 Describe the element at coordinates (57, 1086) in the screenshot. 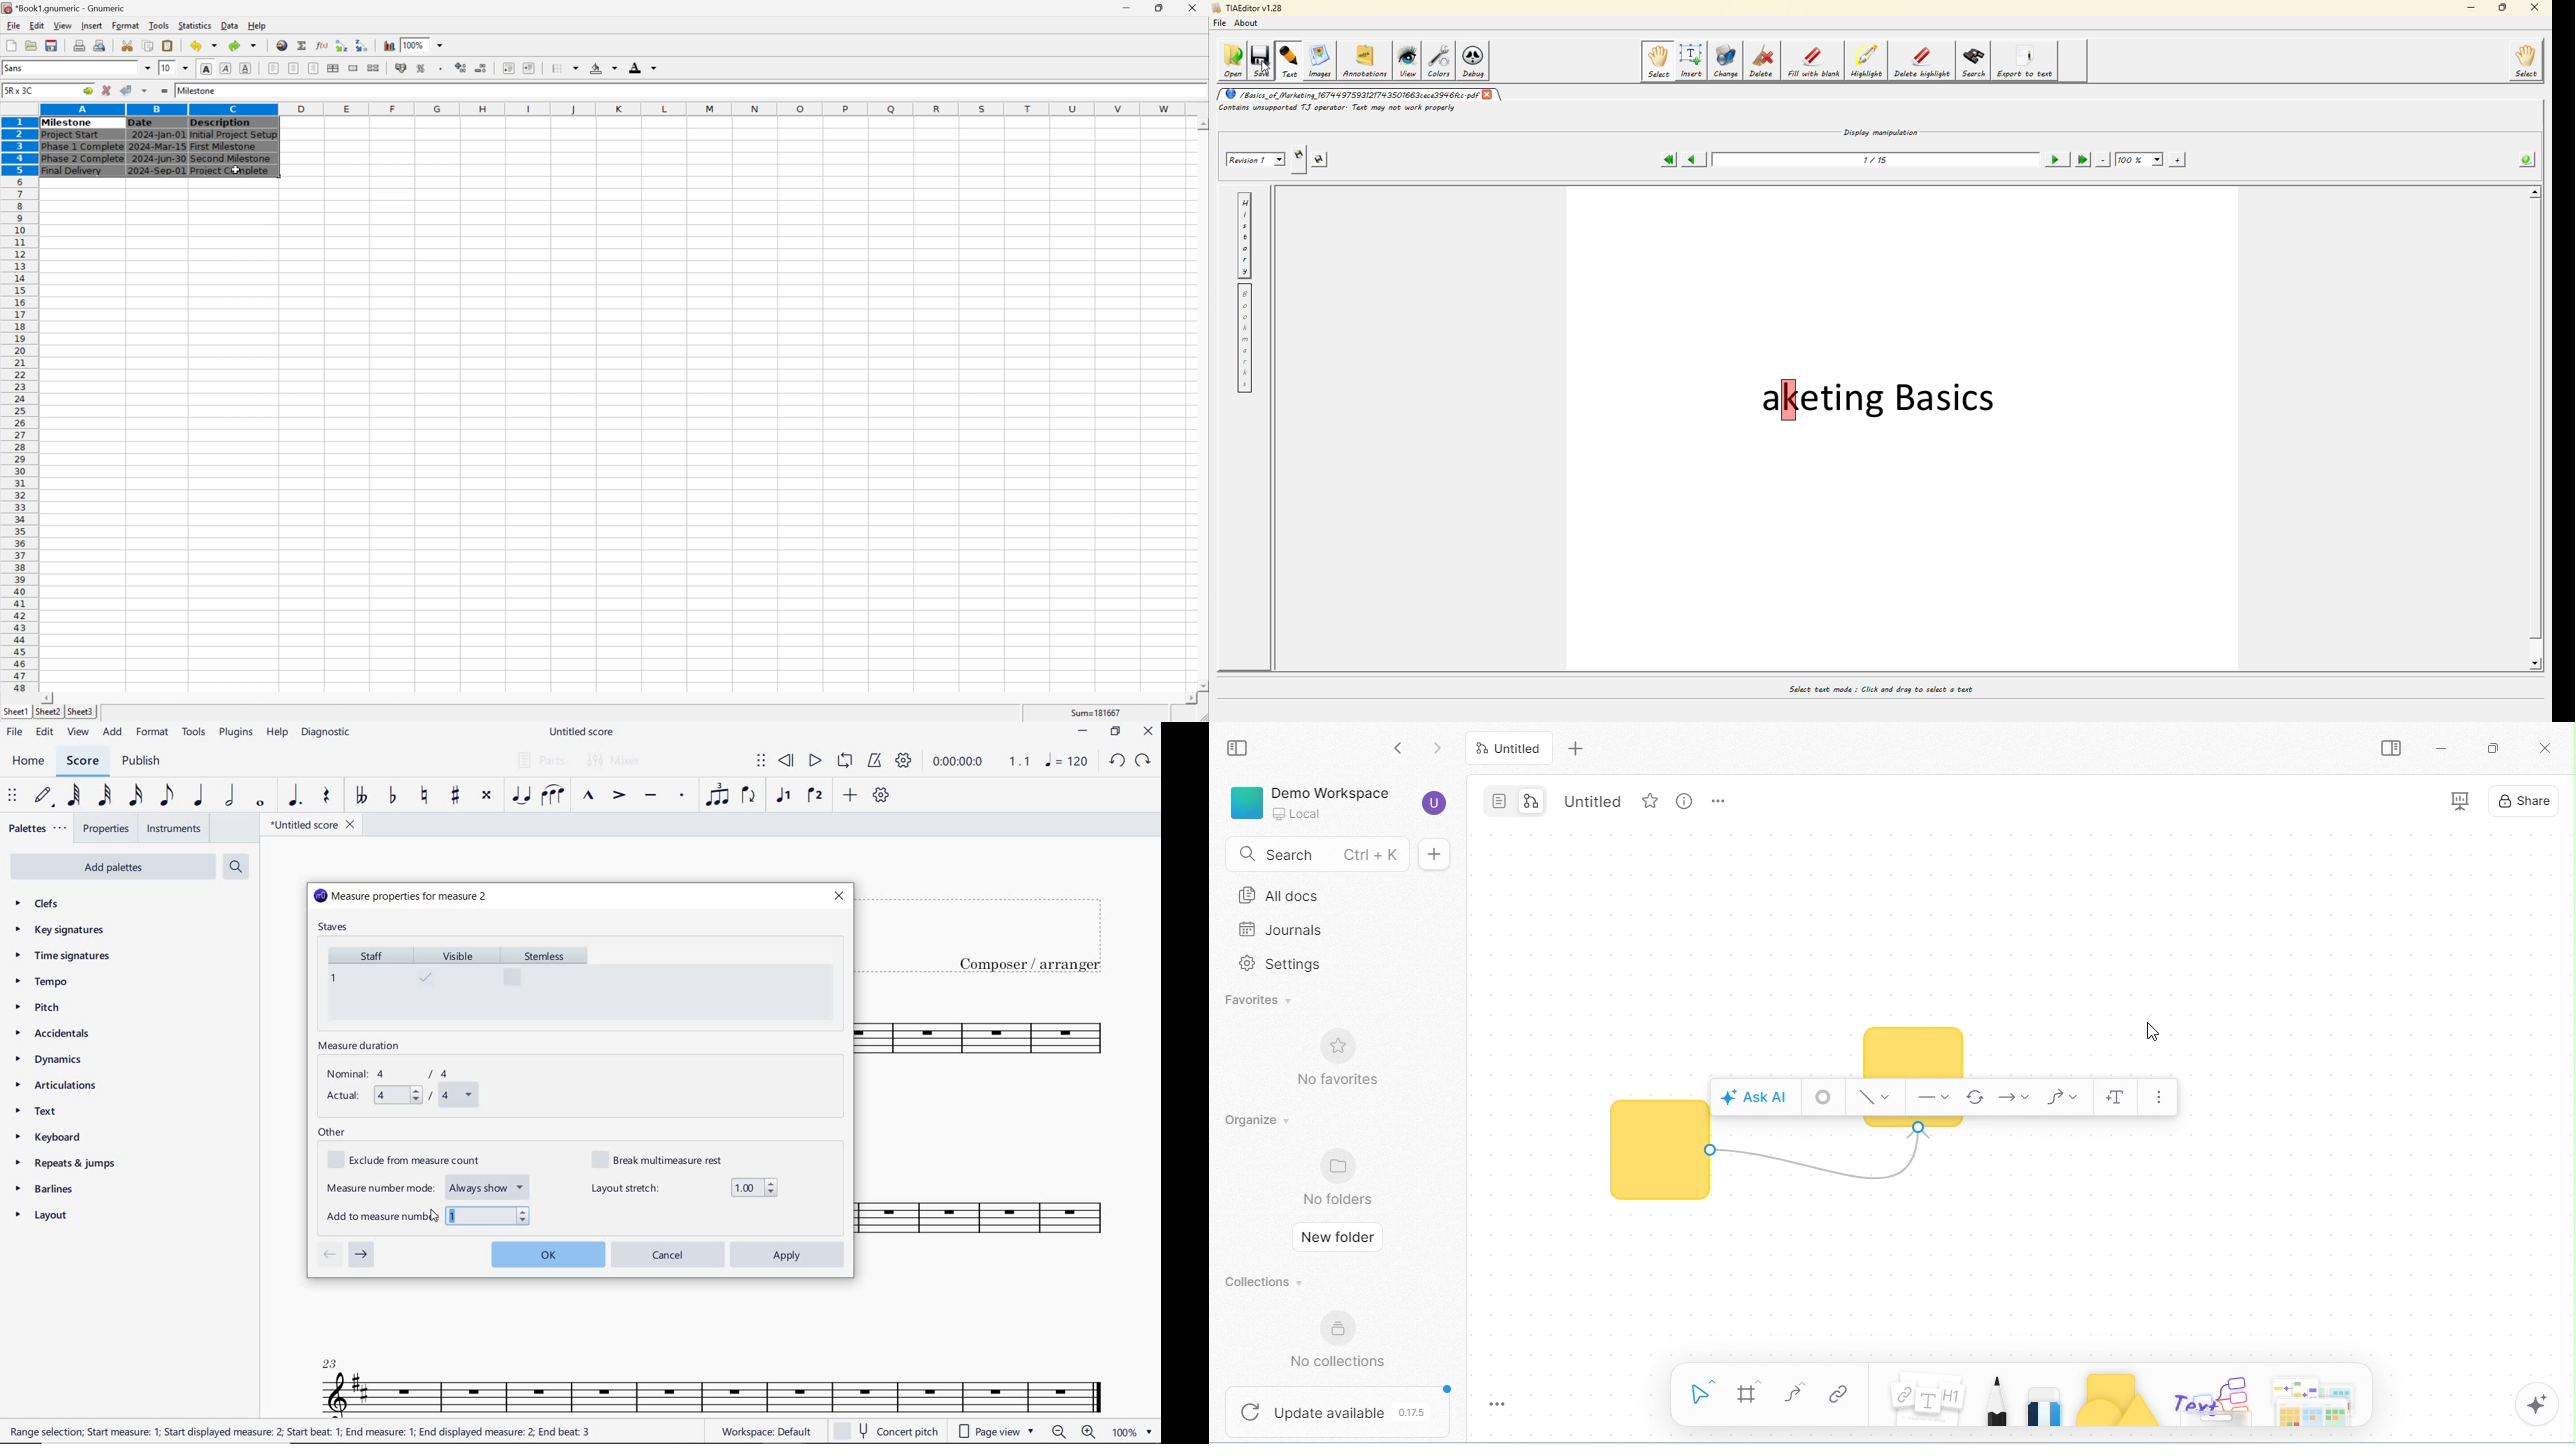

I see `ARTICULATIONS` at that location.